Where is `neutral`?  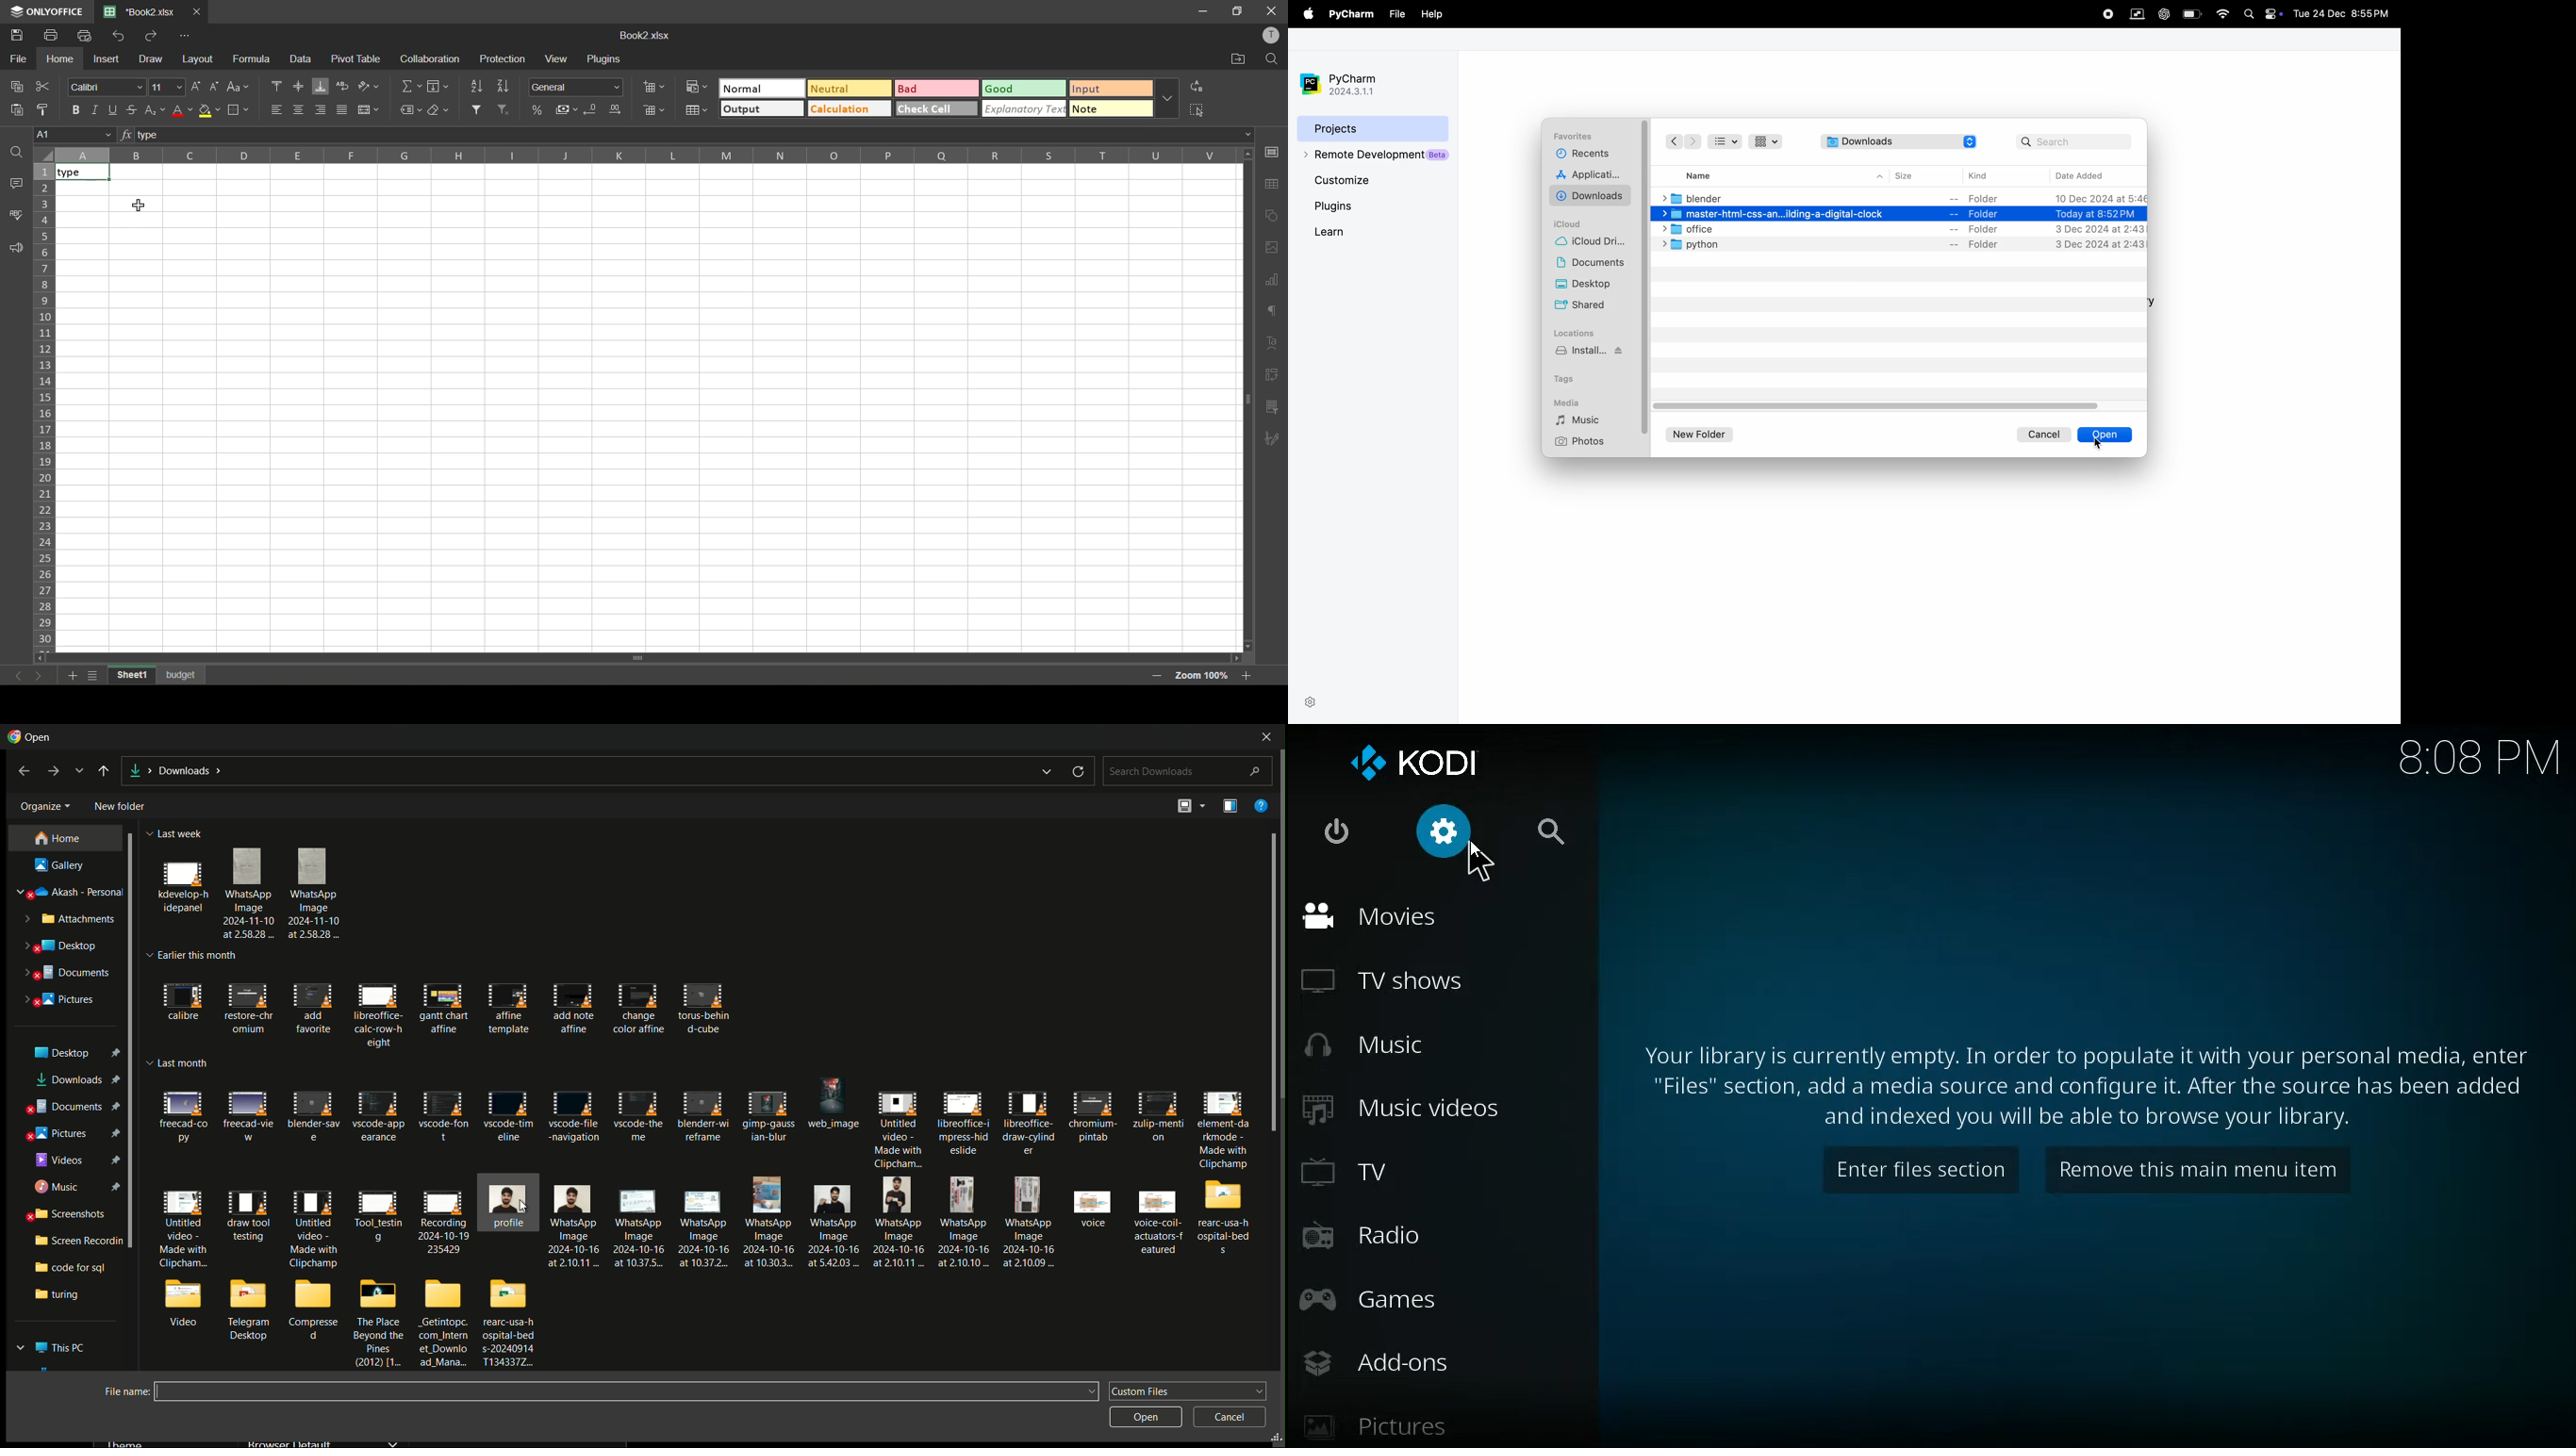 neutral is located at coordinates (849, 89).